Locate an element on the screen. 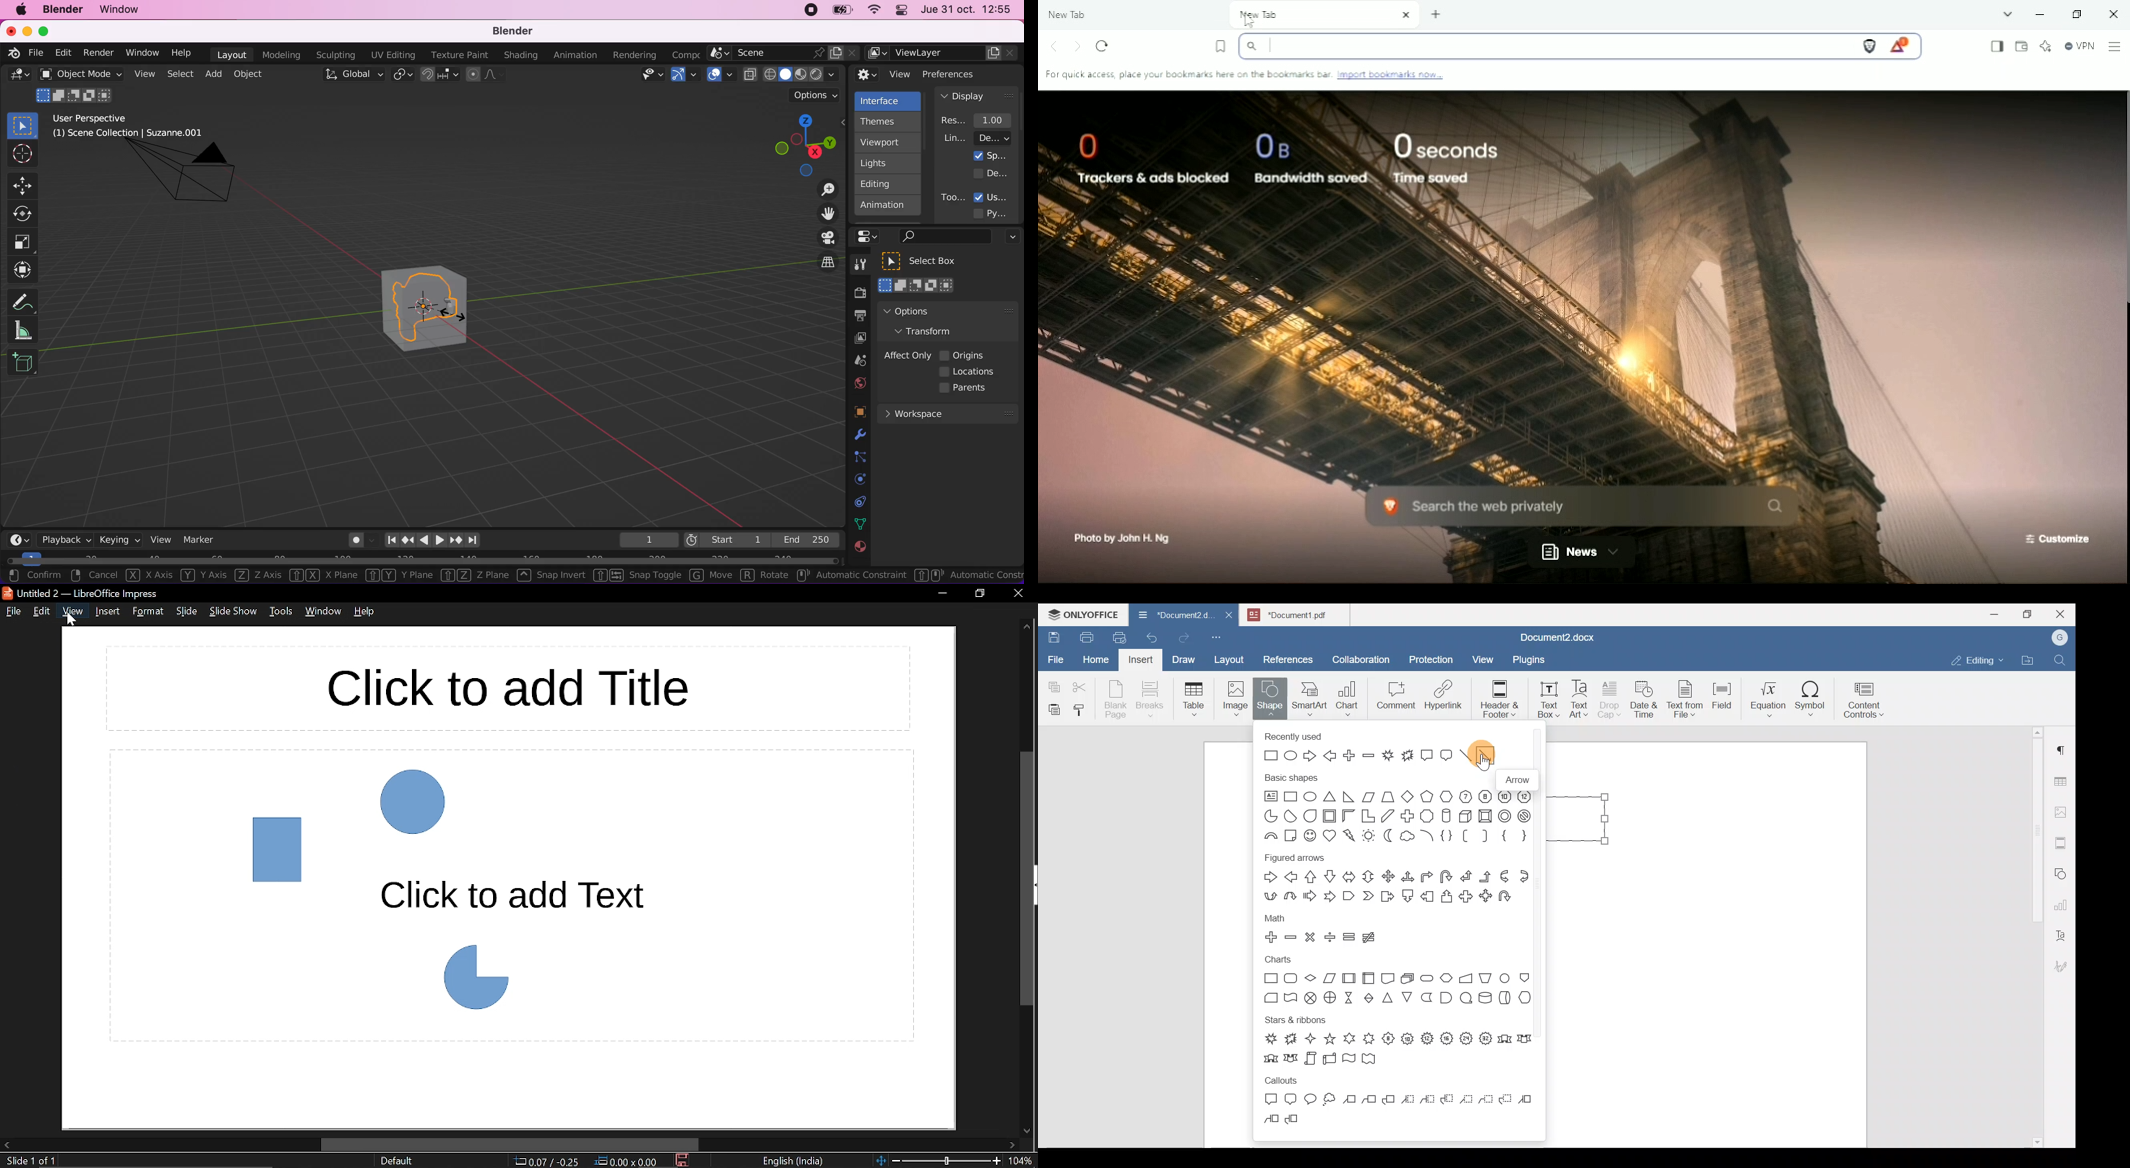  File is located at coordinates (11, 612).